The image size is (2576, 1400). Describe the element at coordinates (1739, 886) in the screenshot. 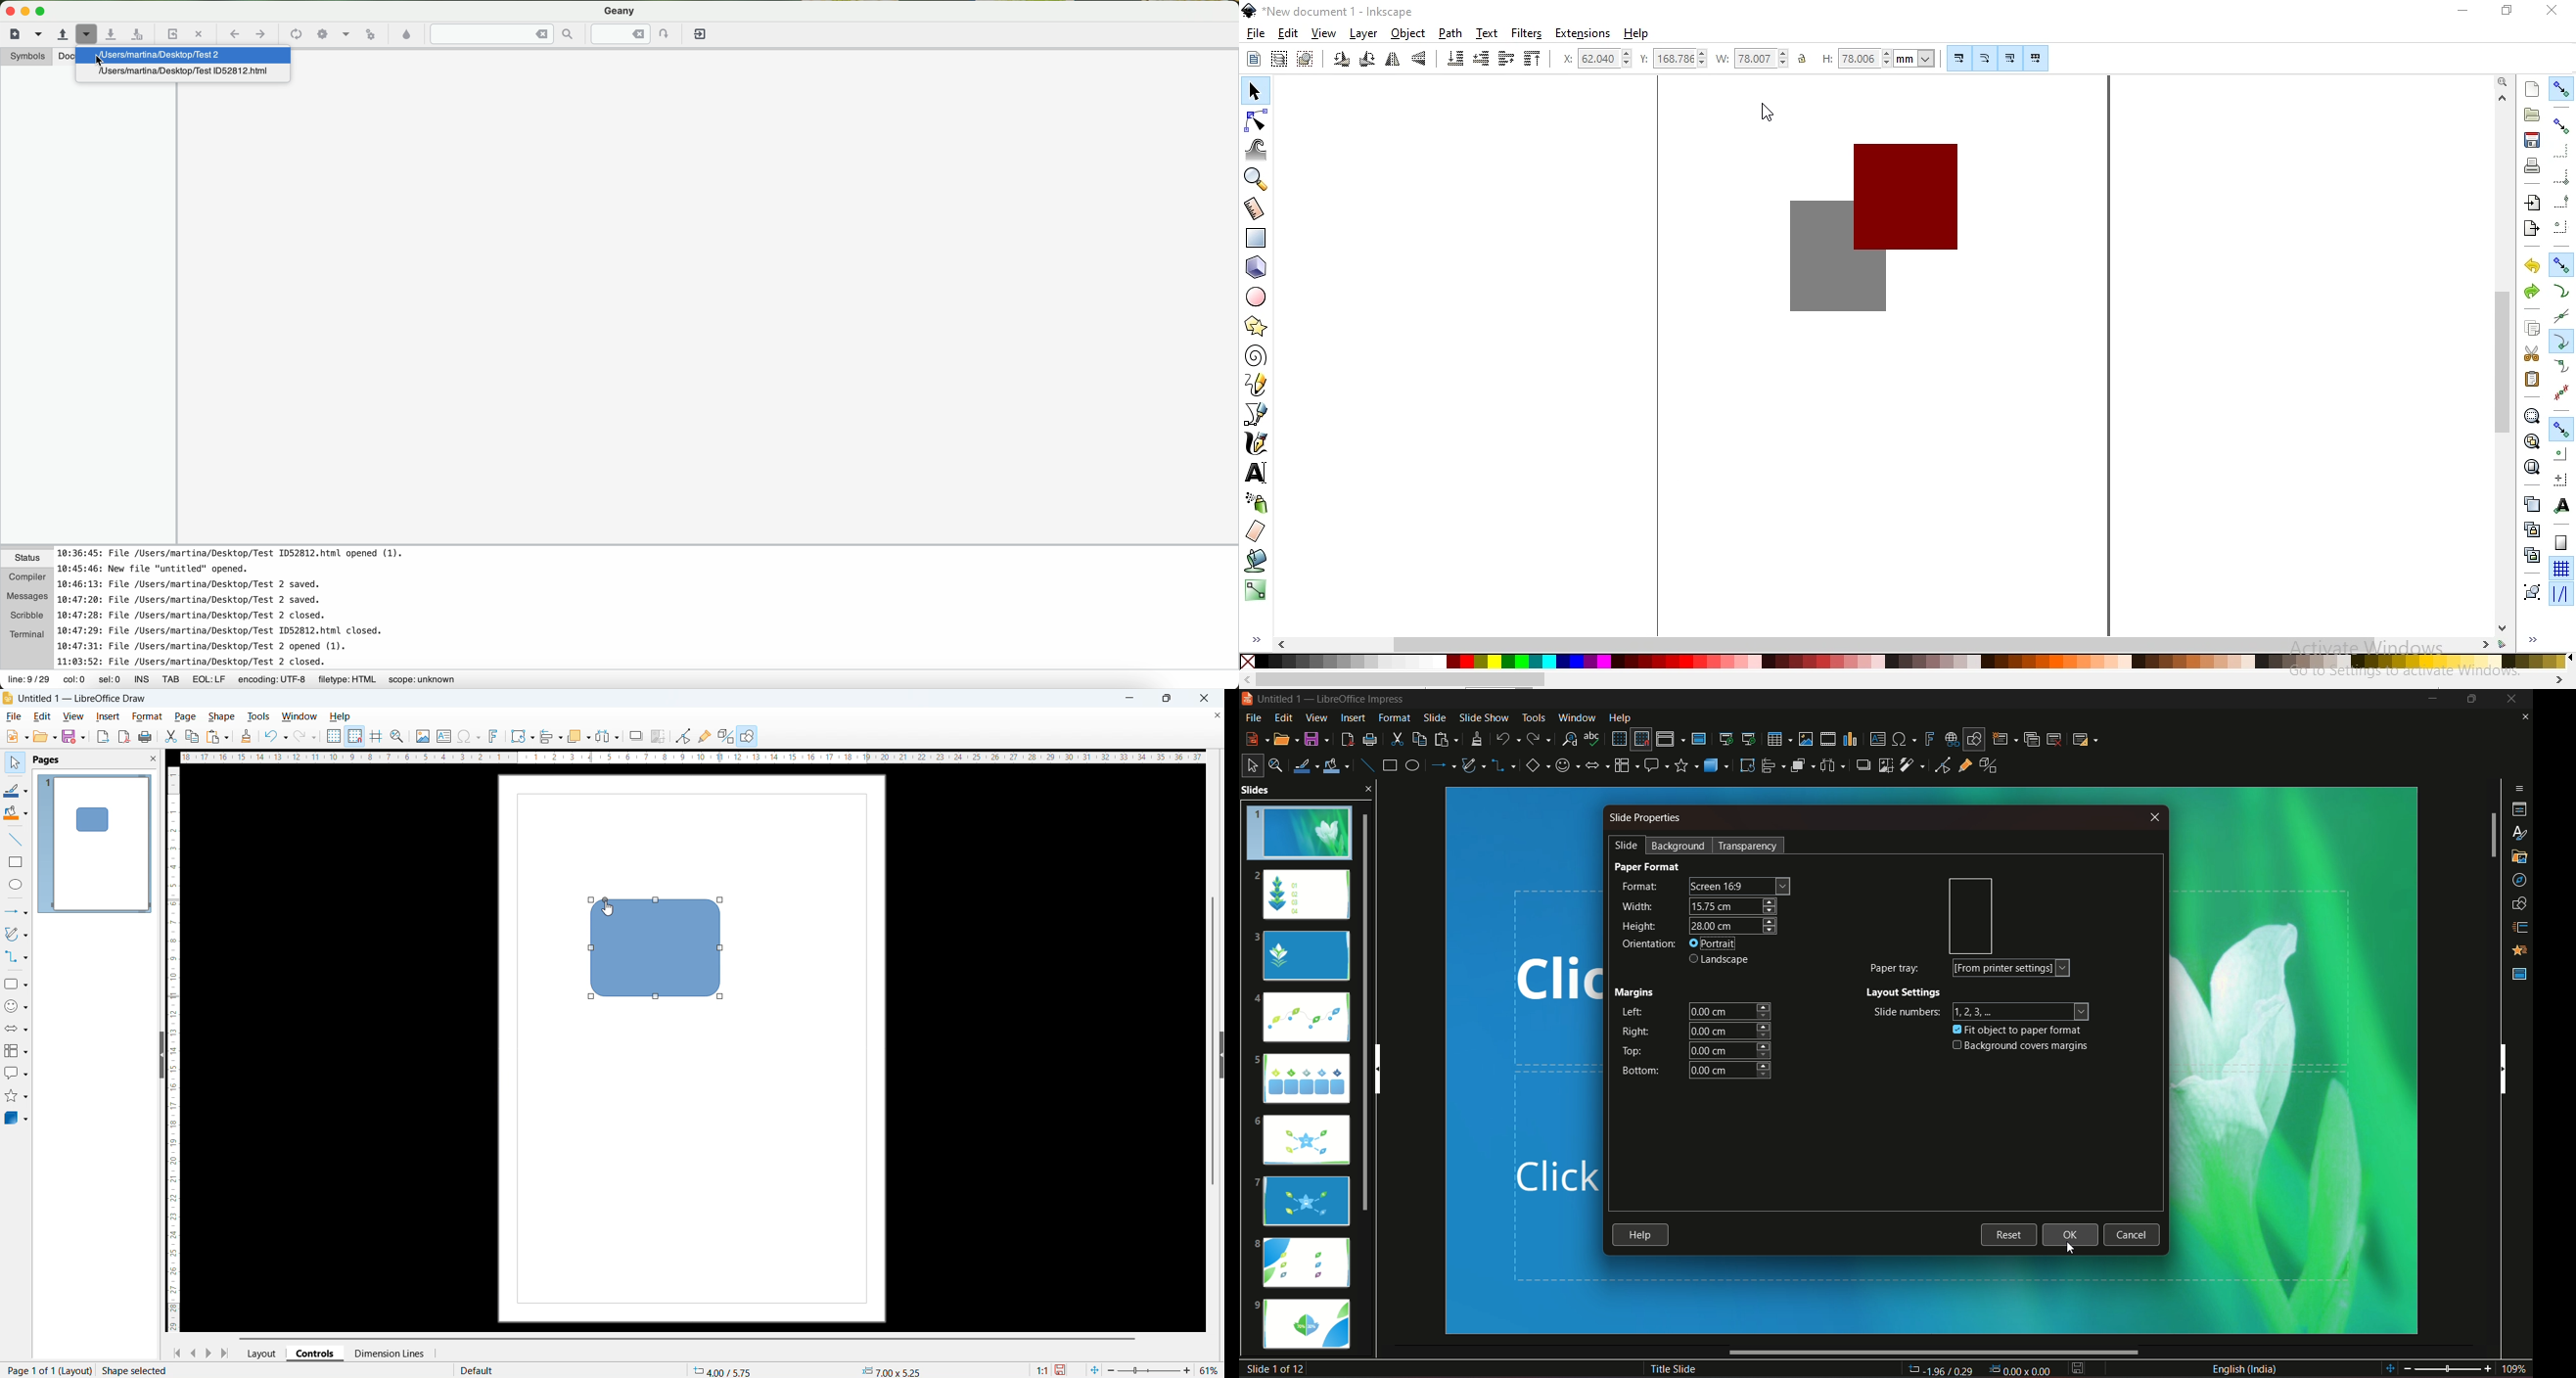

I see `screen size` at that location.